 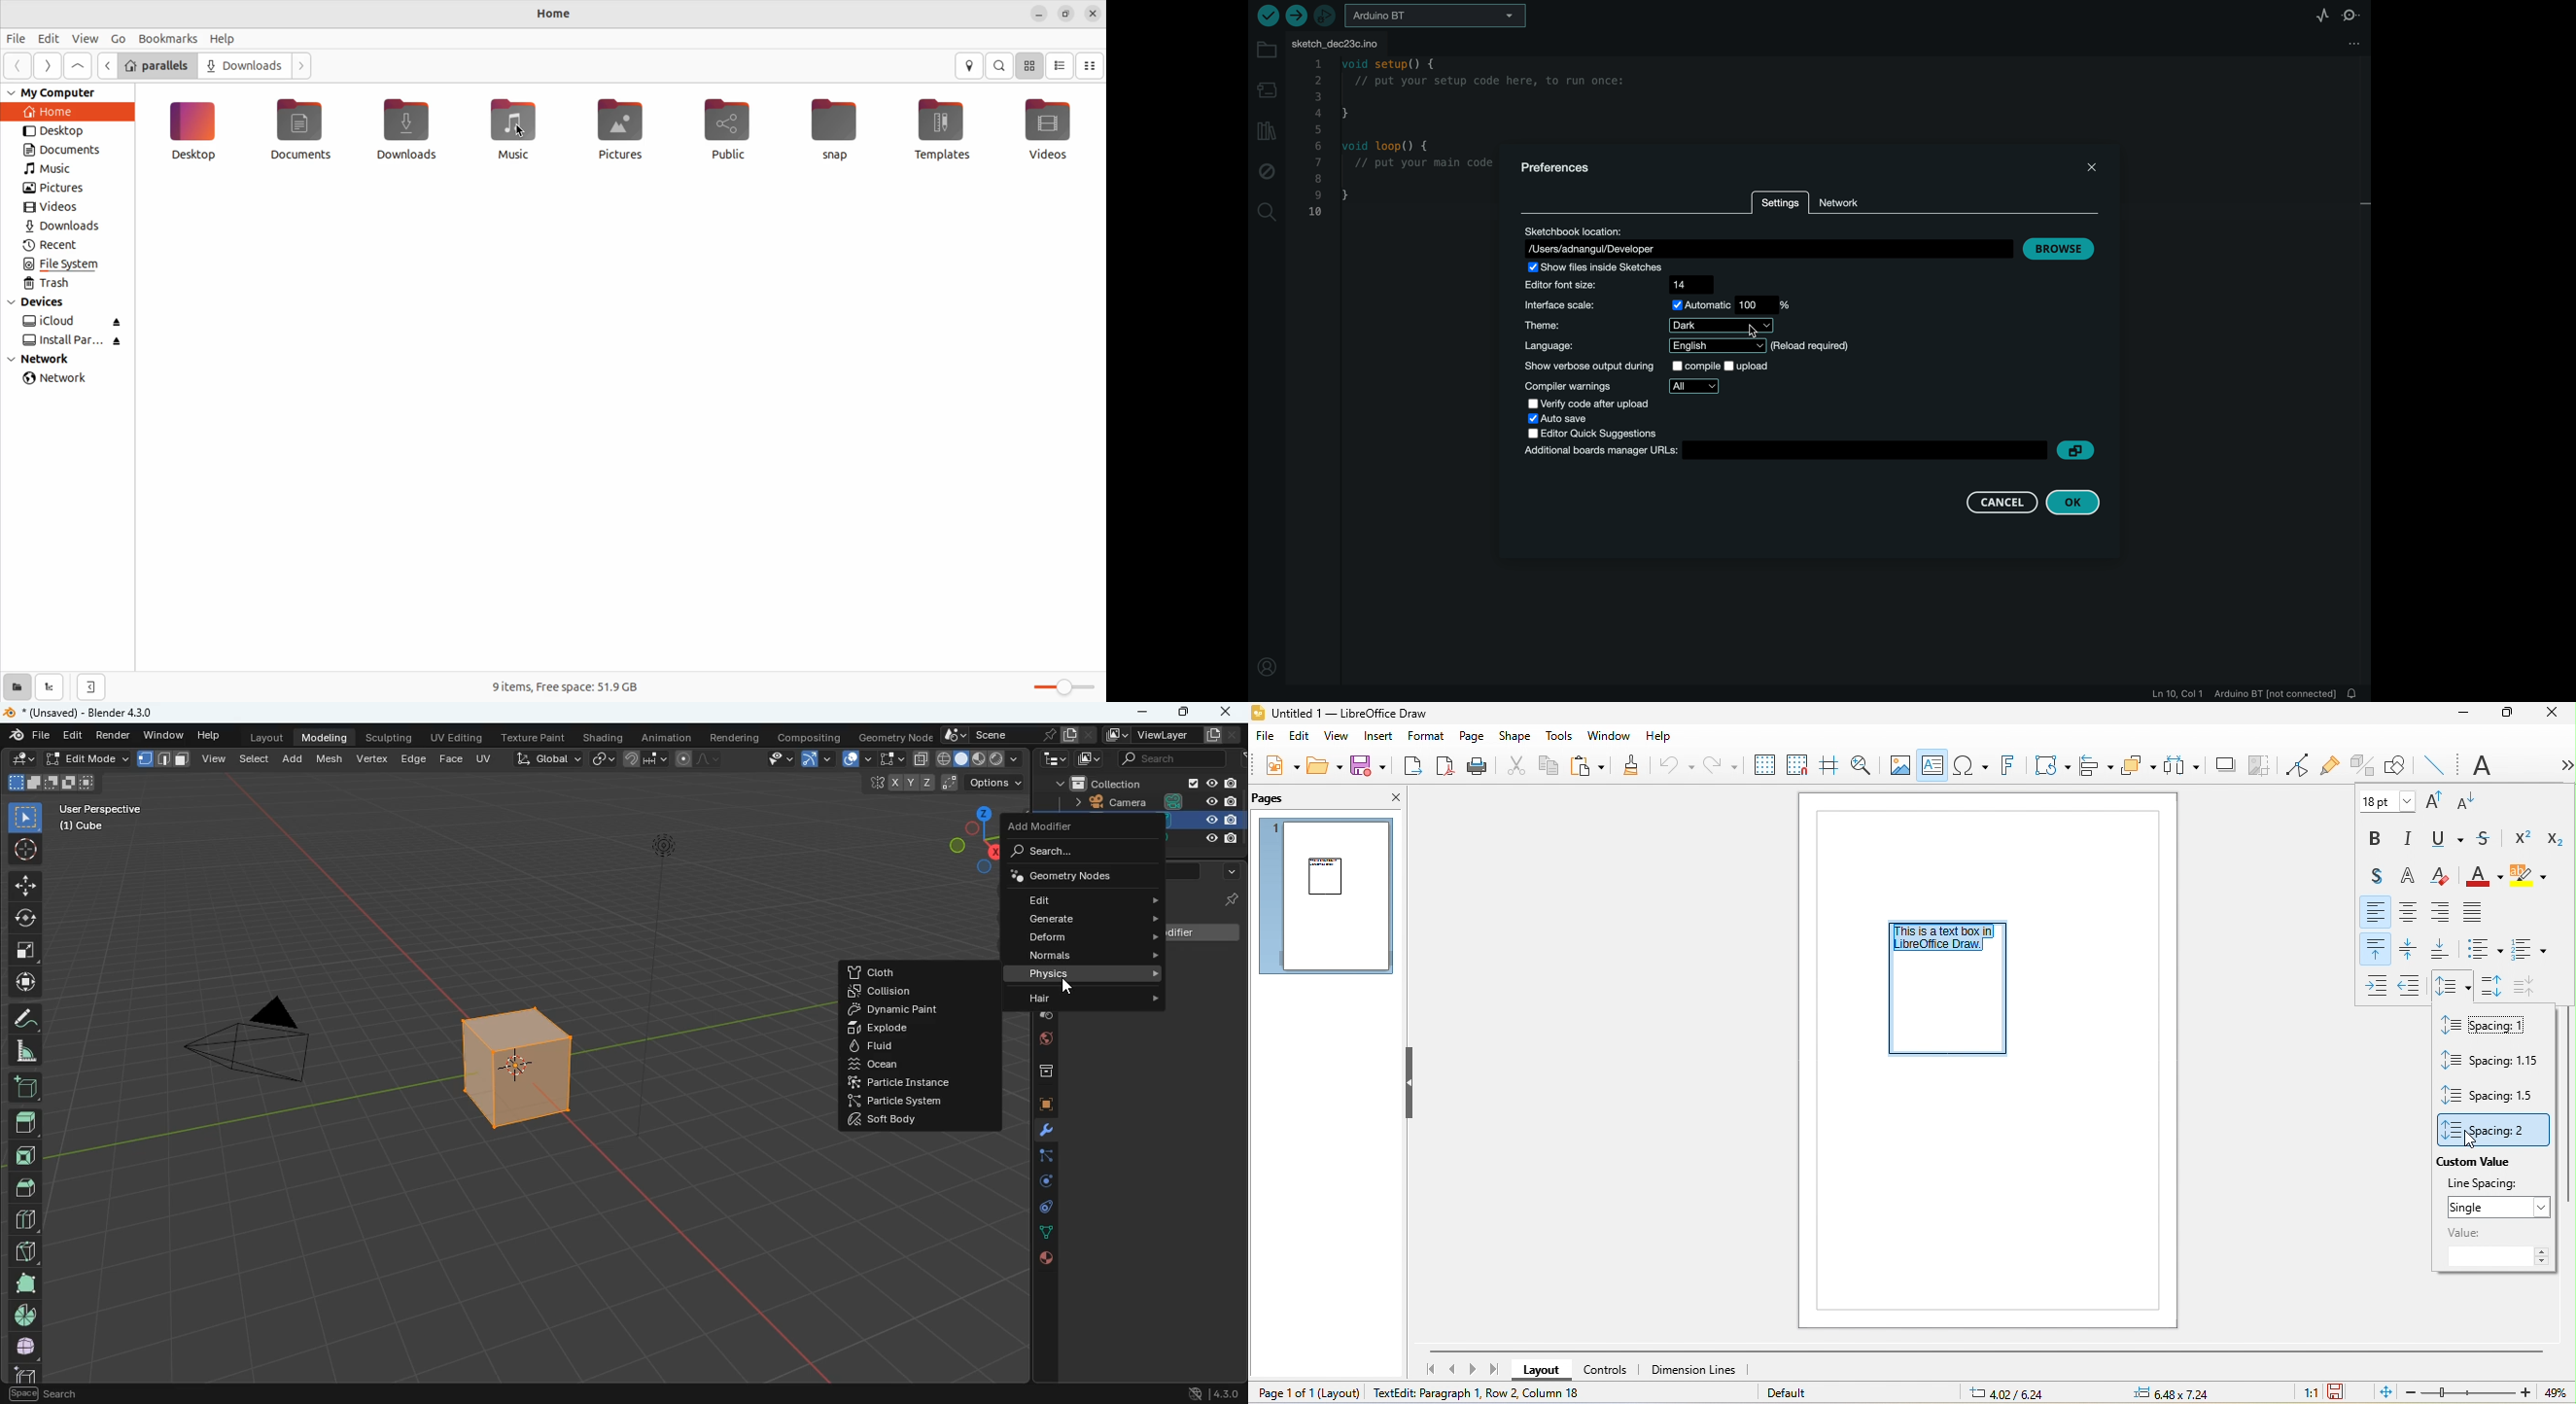 What do you see at coordinates (1901, 763) in the screenshot?
I see `image` at bounding box center [1901, 763].